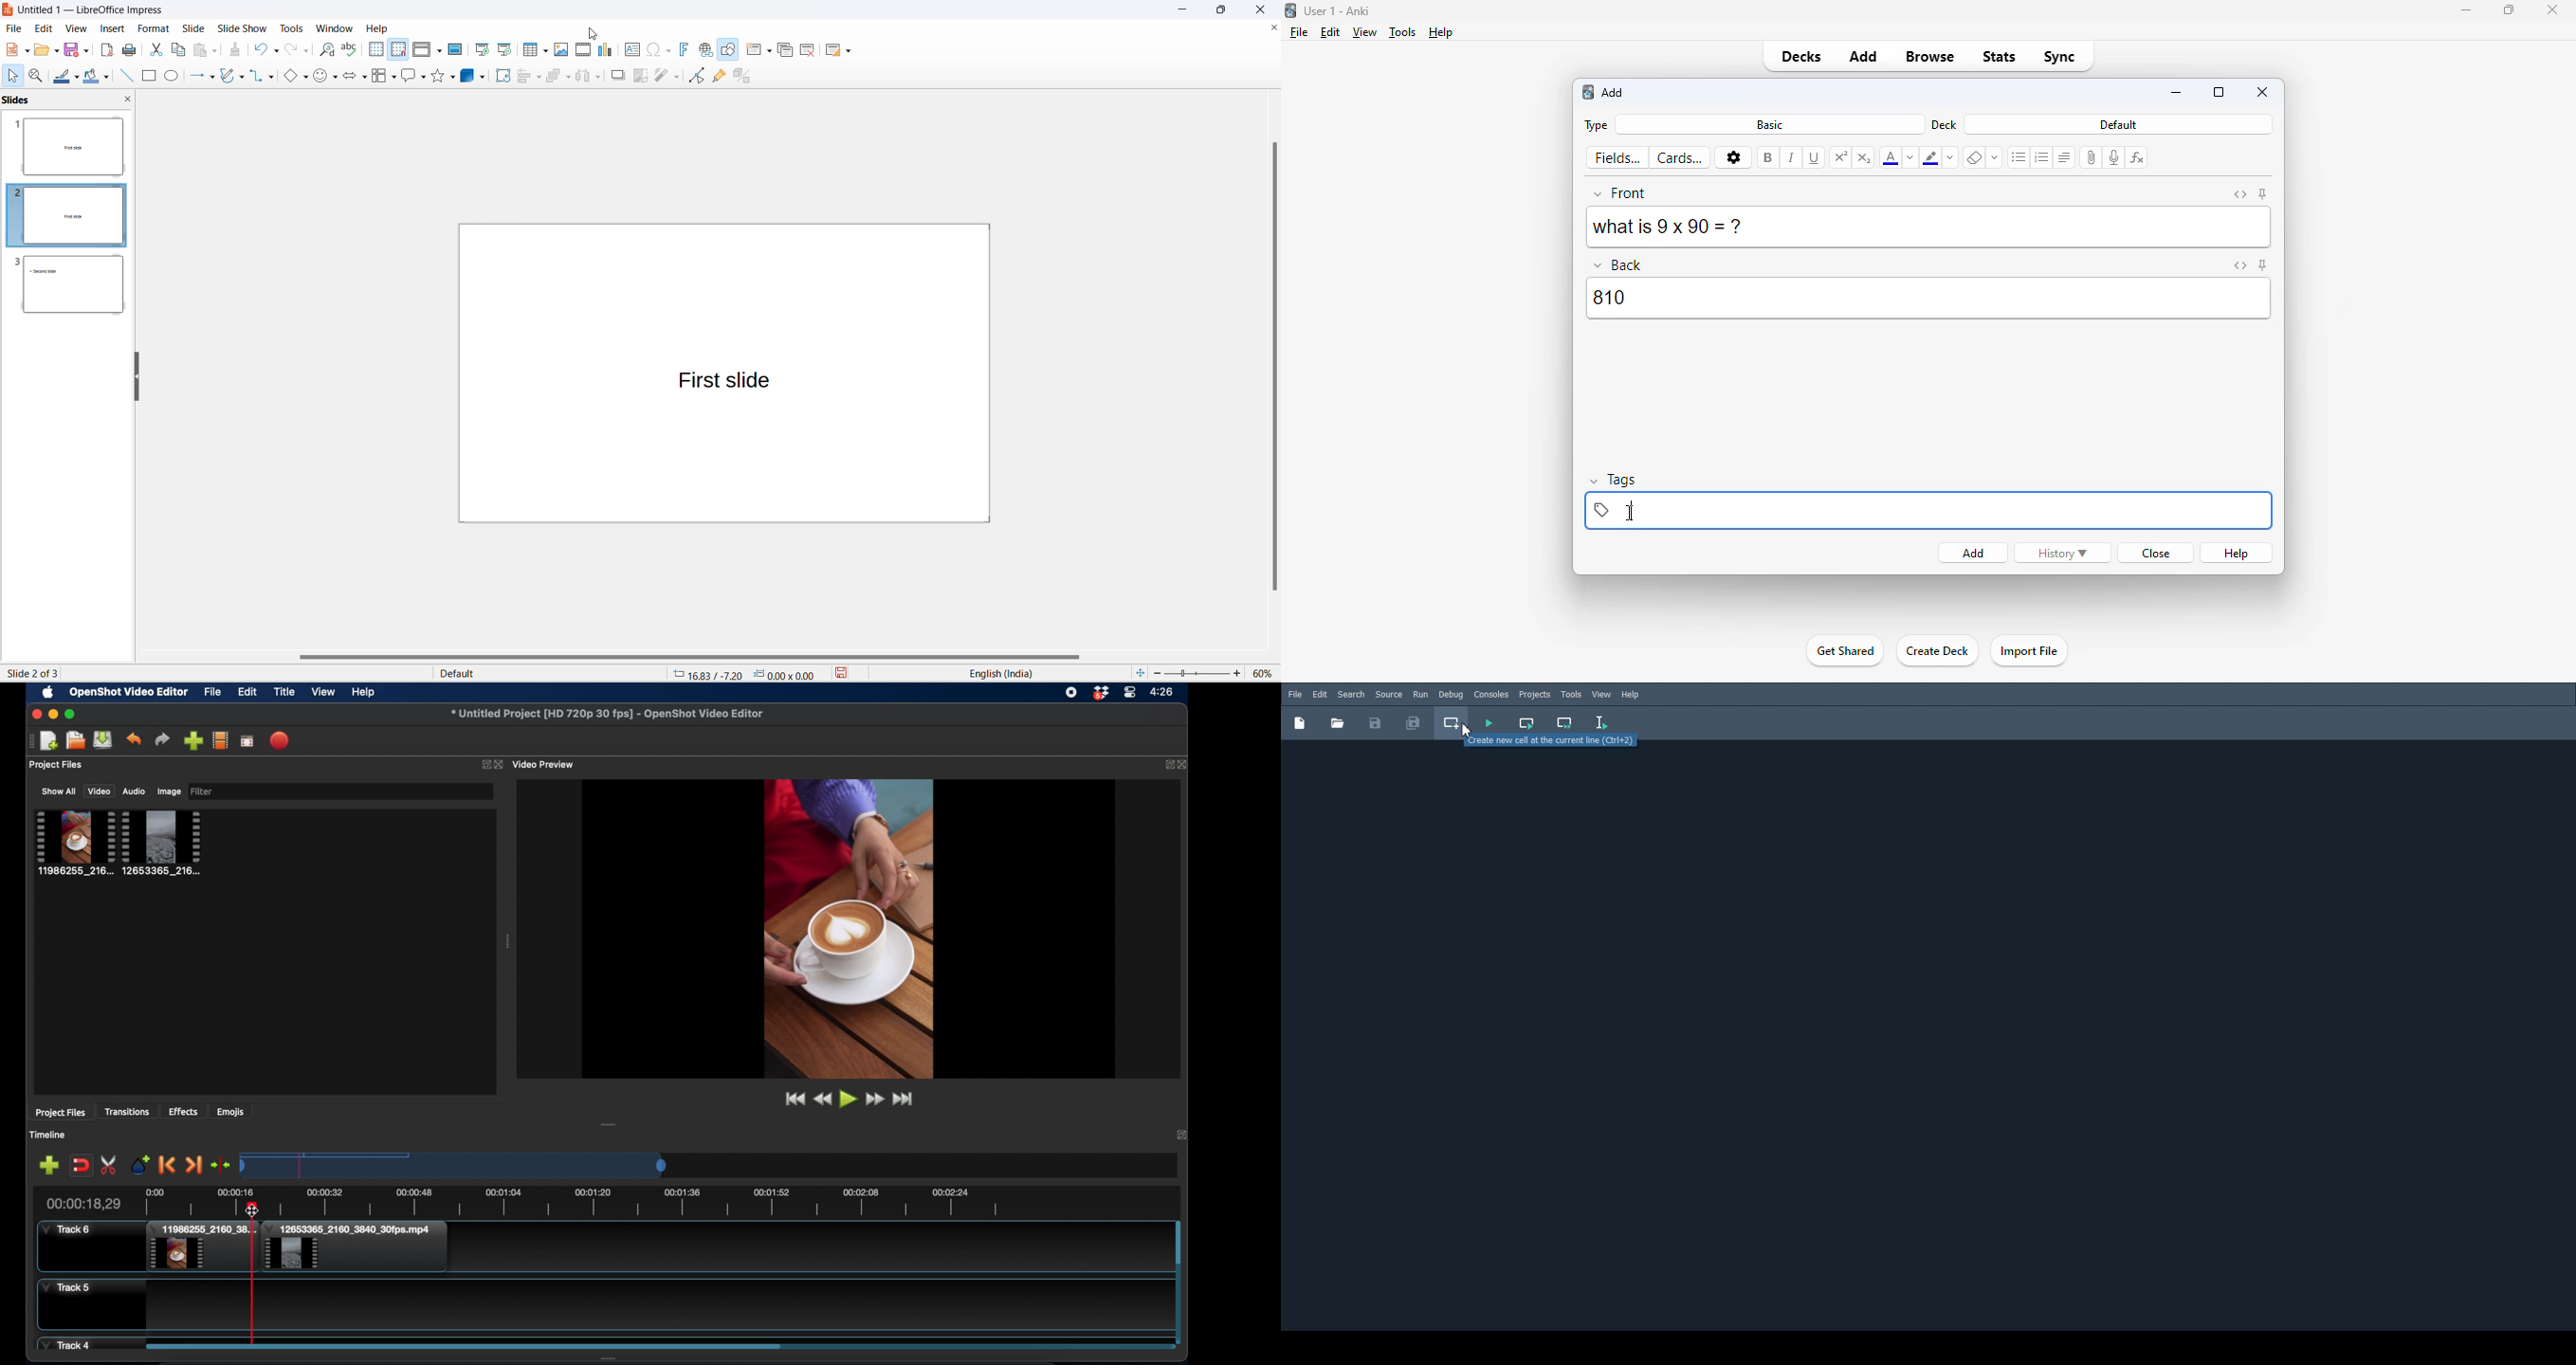  Describe the element at coordinates (1928, 510) in the screenshot. I see `adding tag` at that location.